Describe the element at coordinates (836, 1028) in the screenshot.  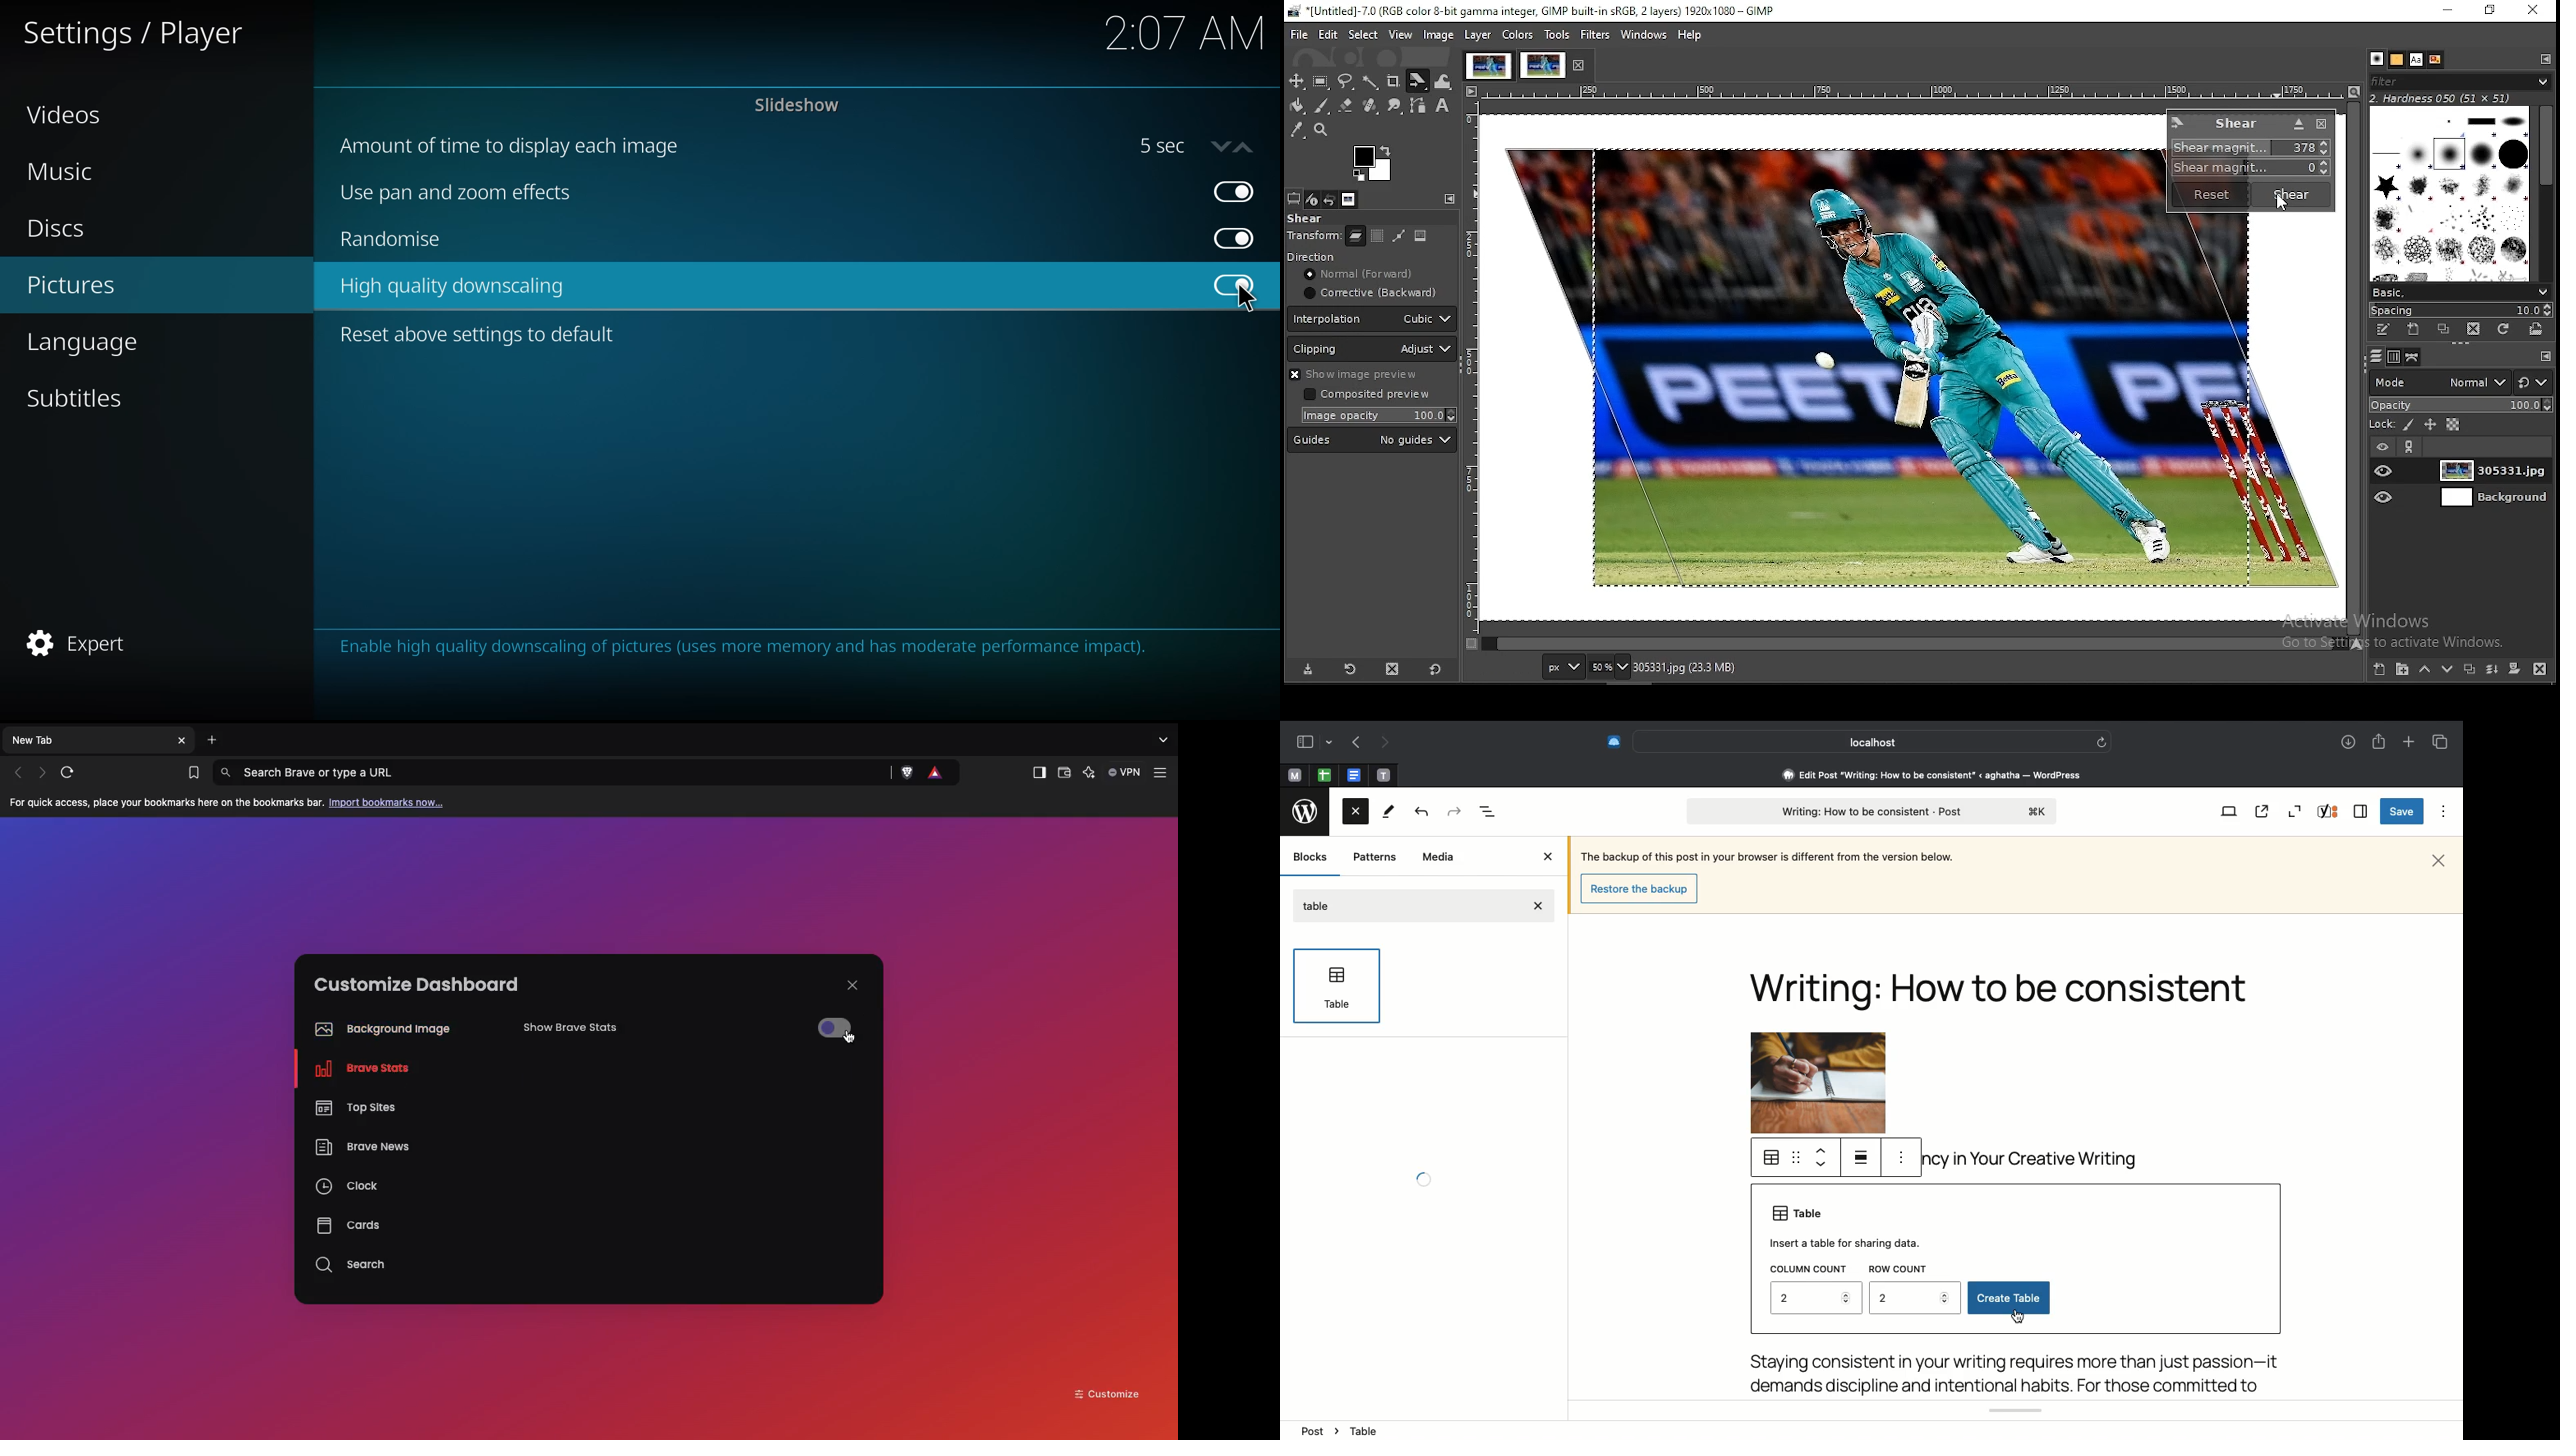
I see `Off` at that location.